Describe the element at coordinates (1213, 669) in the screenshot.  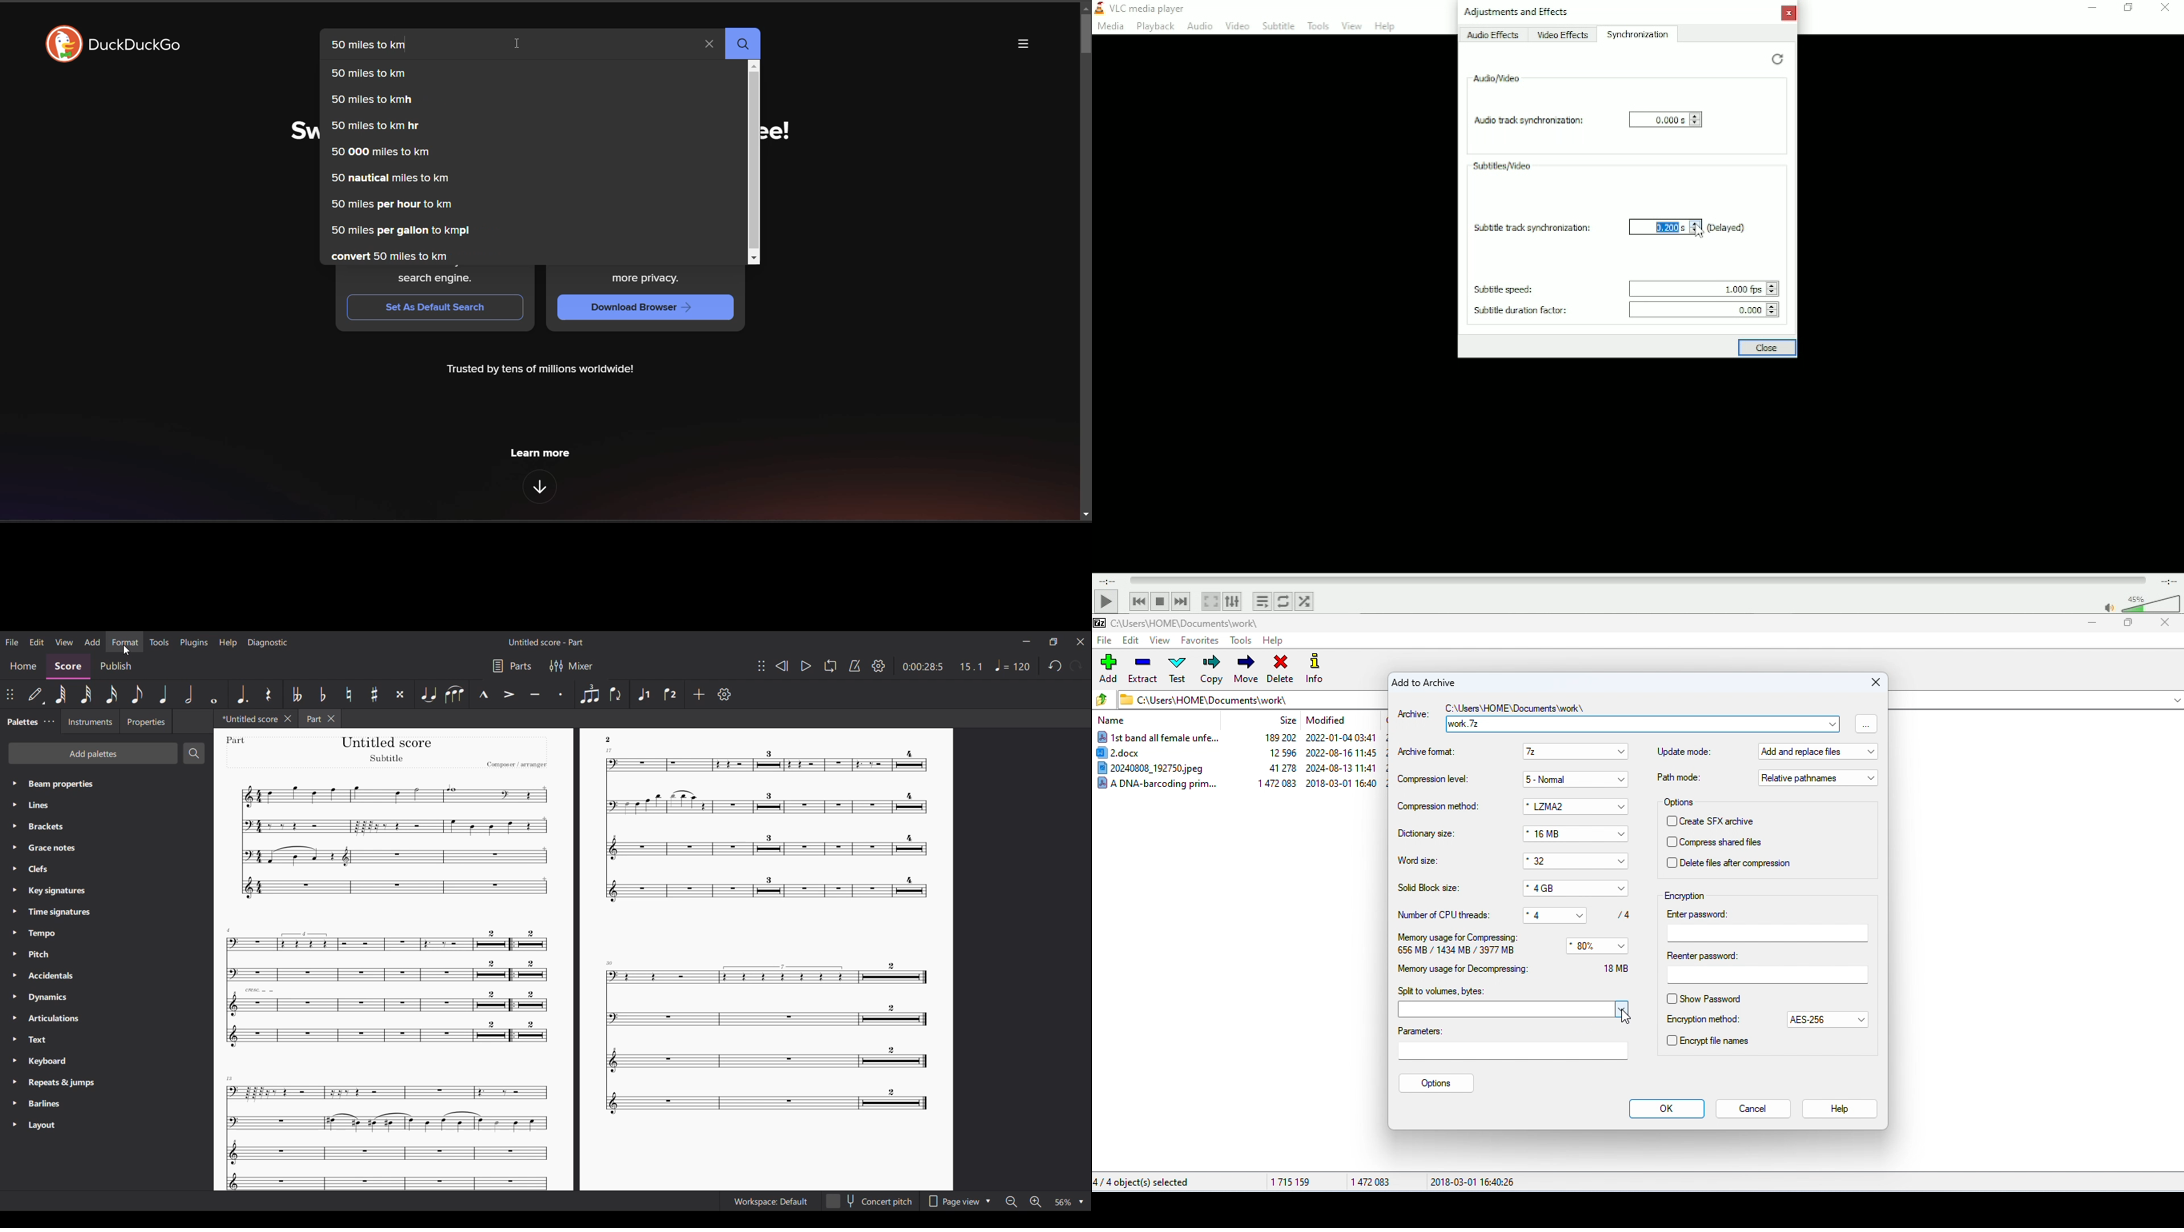
I see `copy` at that location.